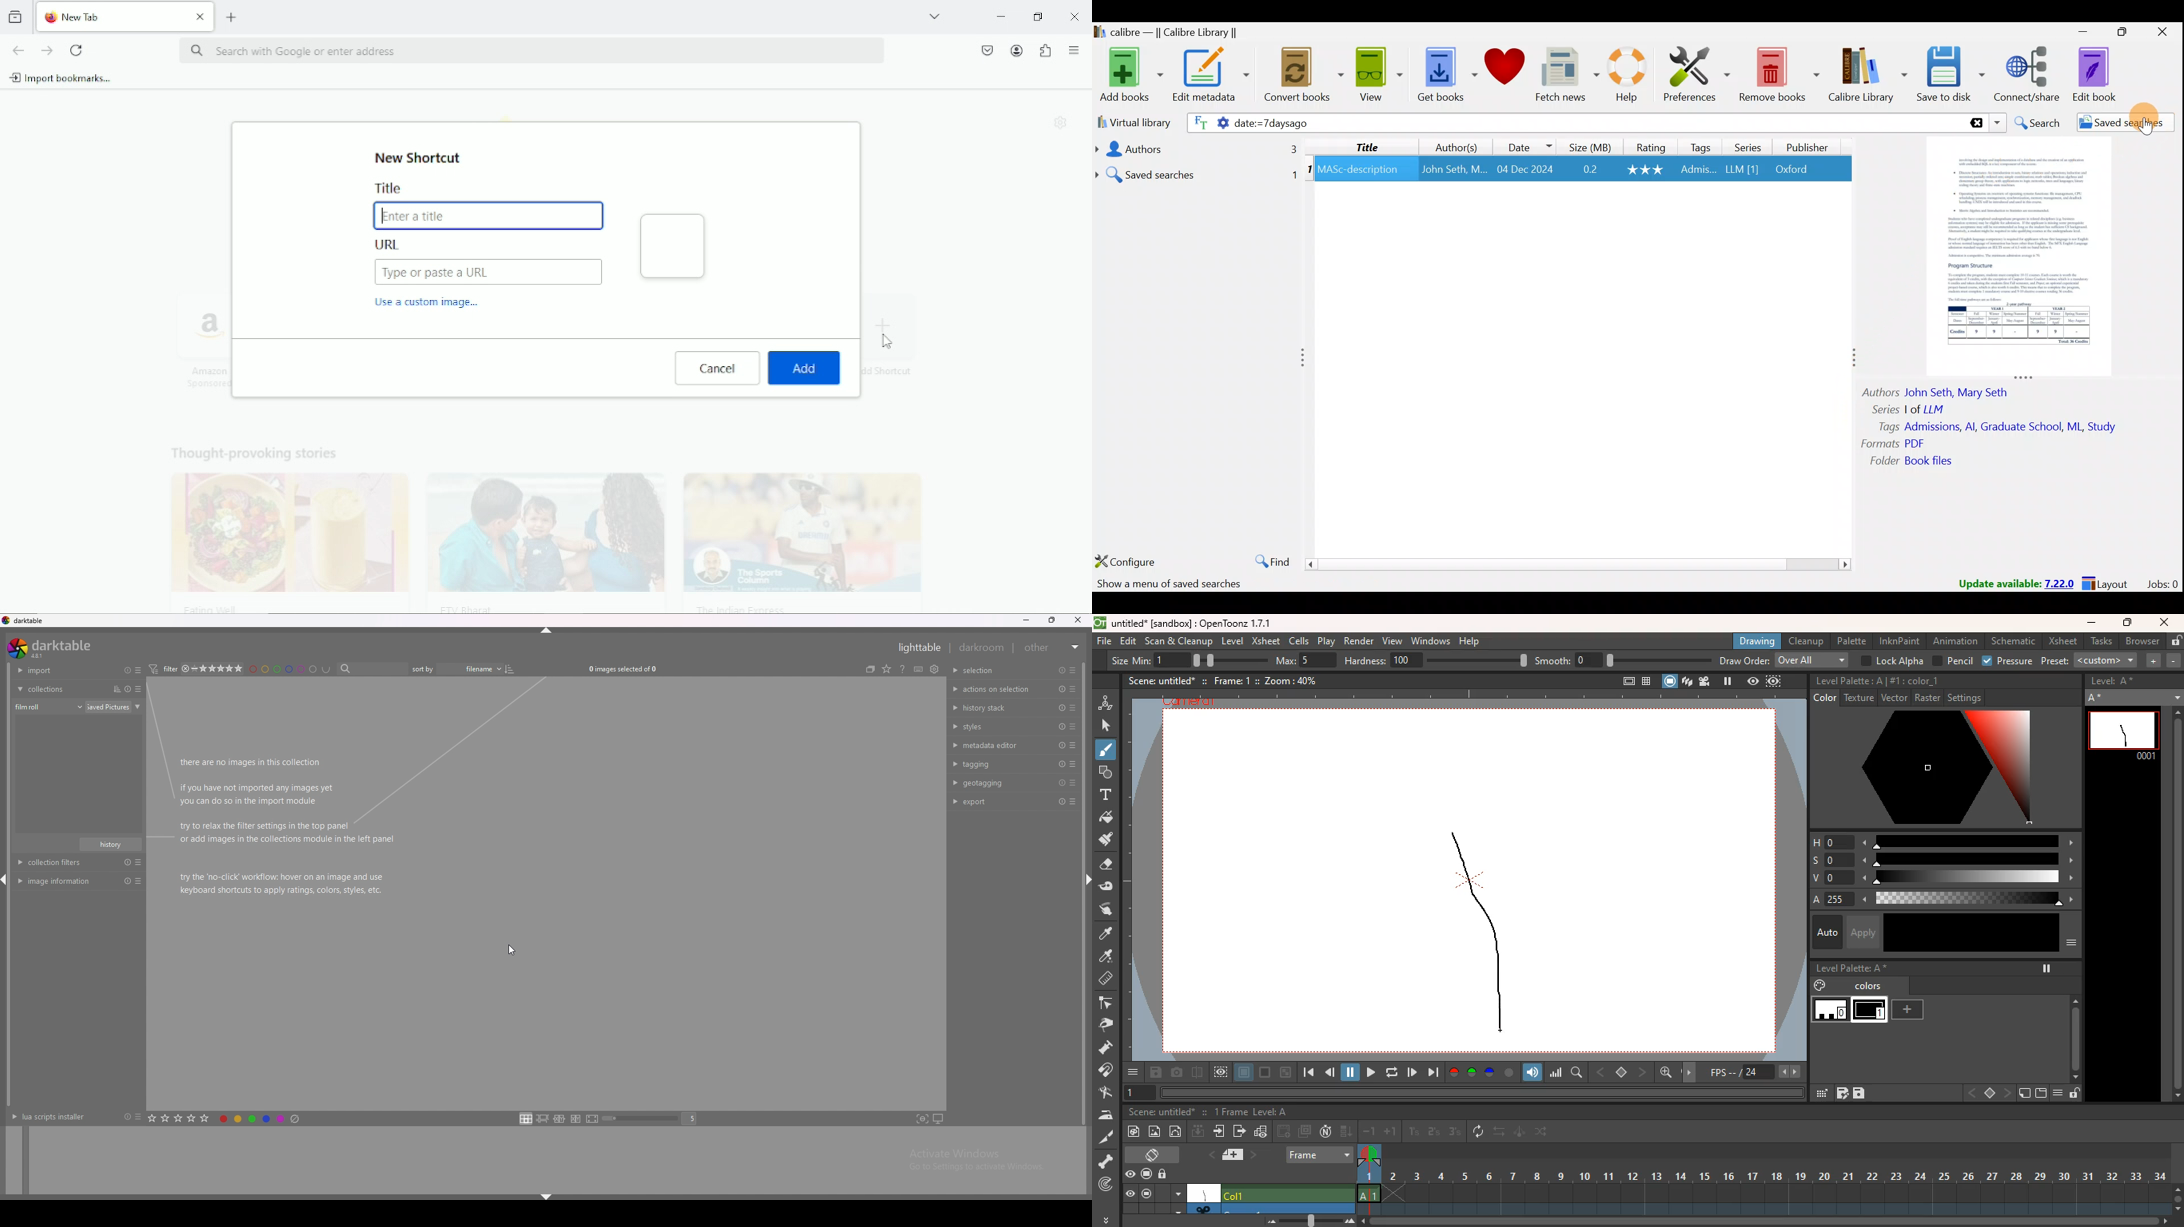 The image size is (2184, 1232). I want to click on minimize, so click(2091, 624).